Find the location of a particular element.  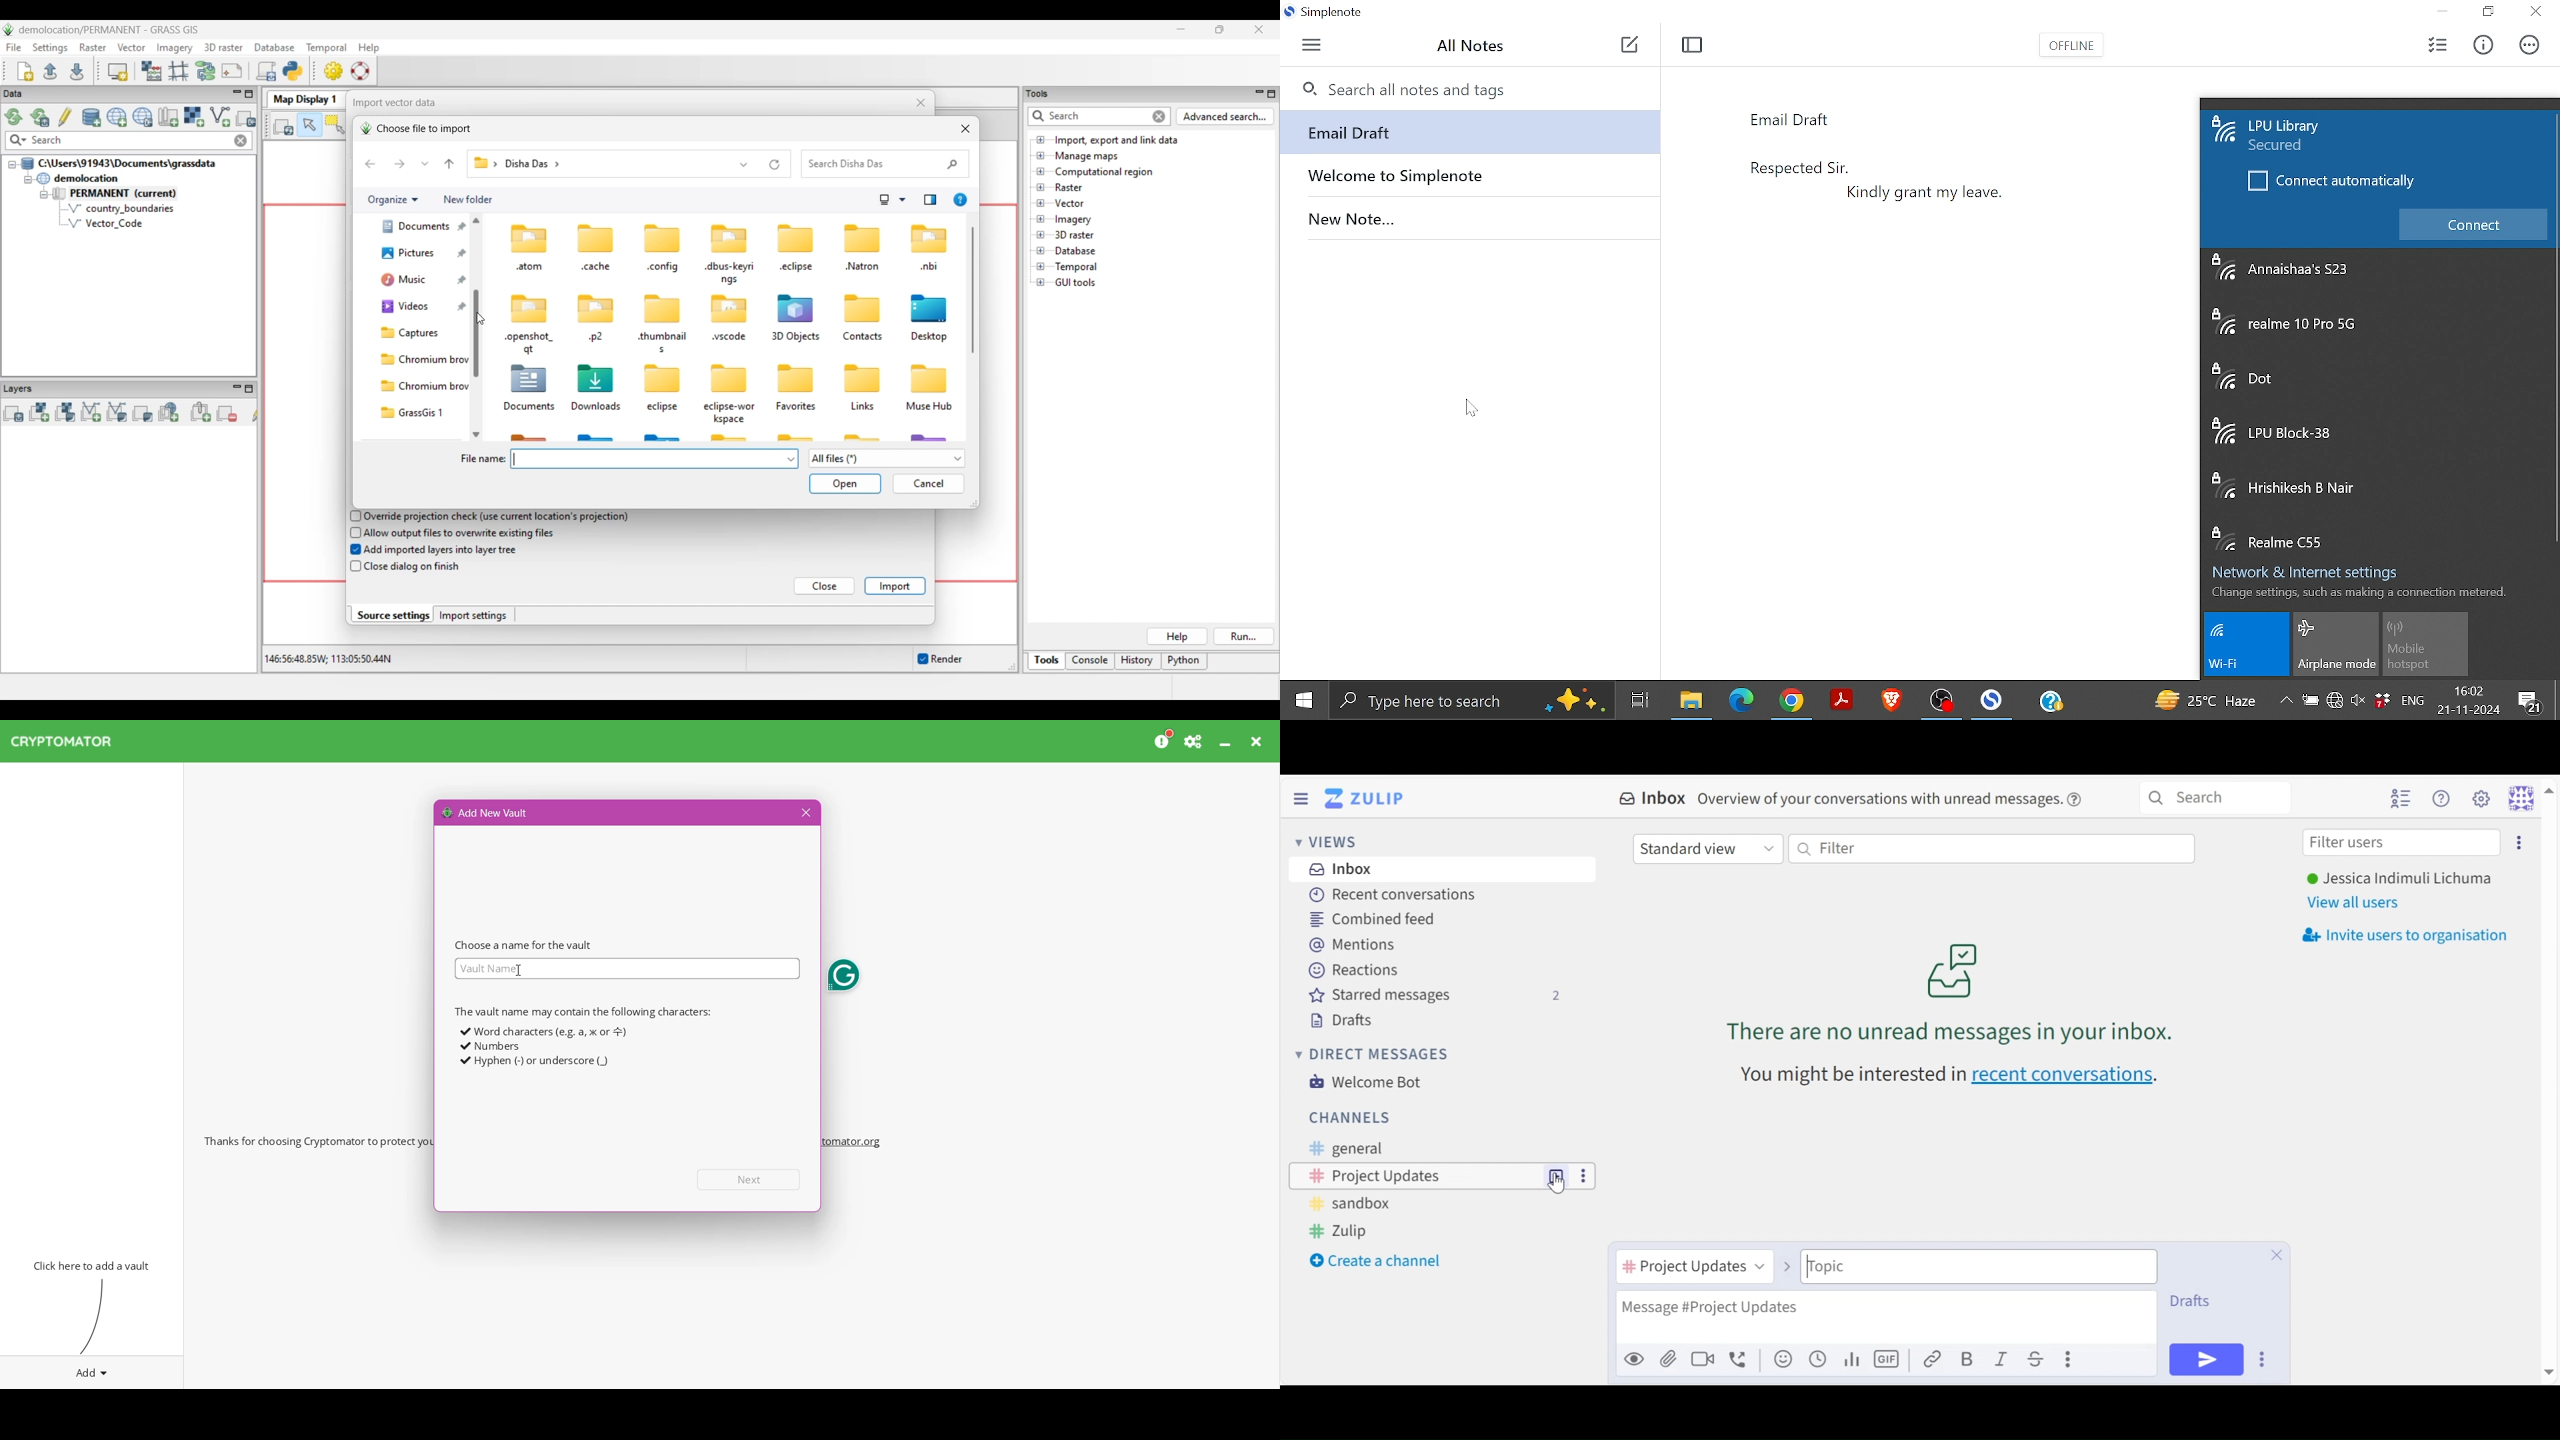

View all users is located at coordinates (2358, 902).